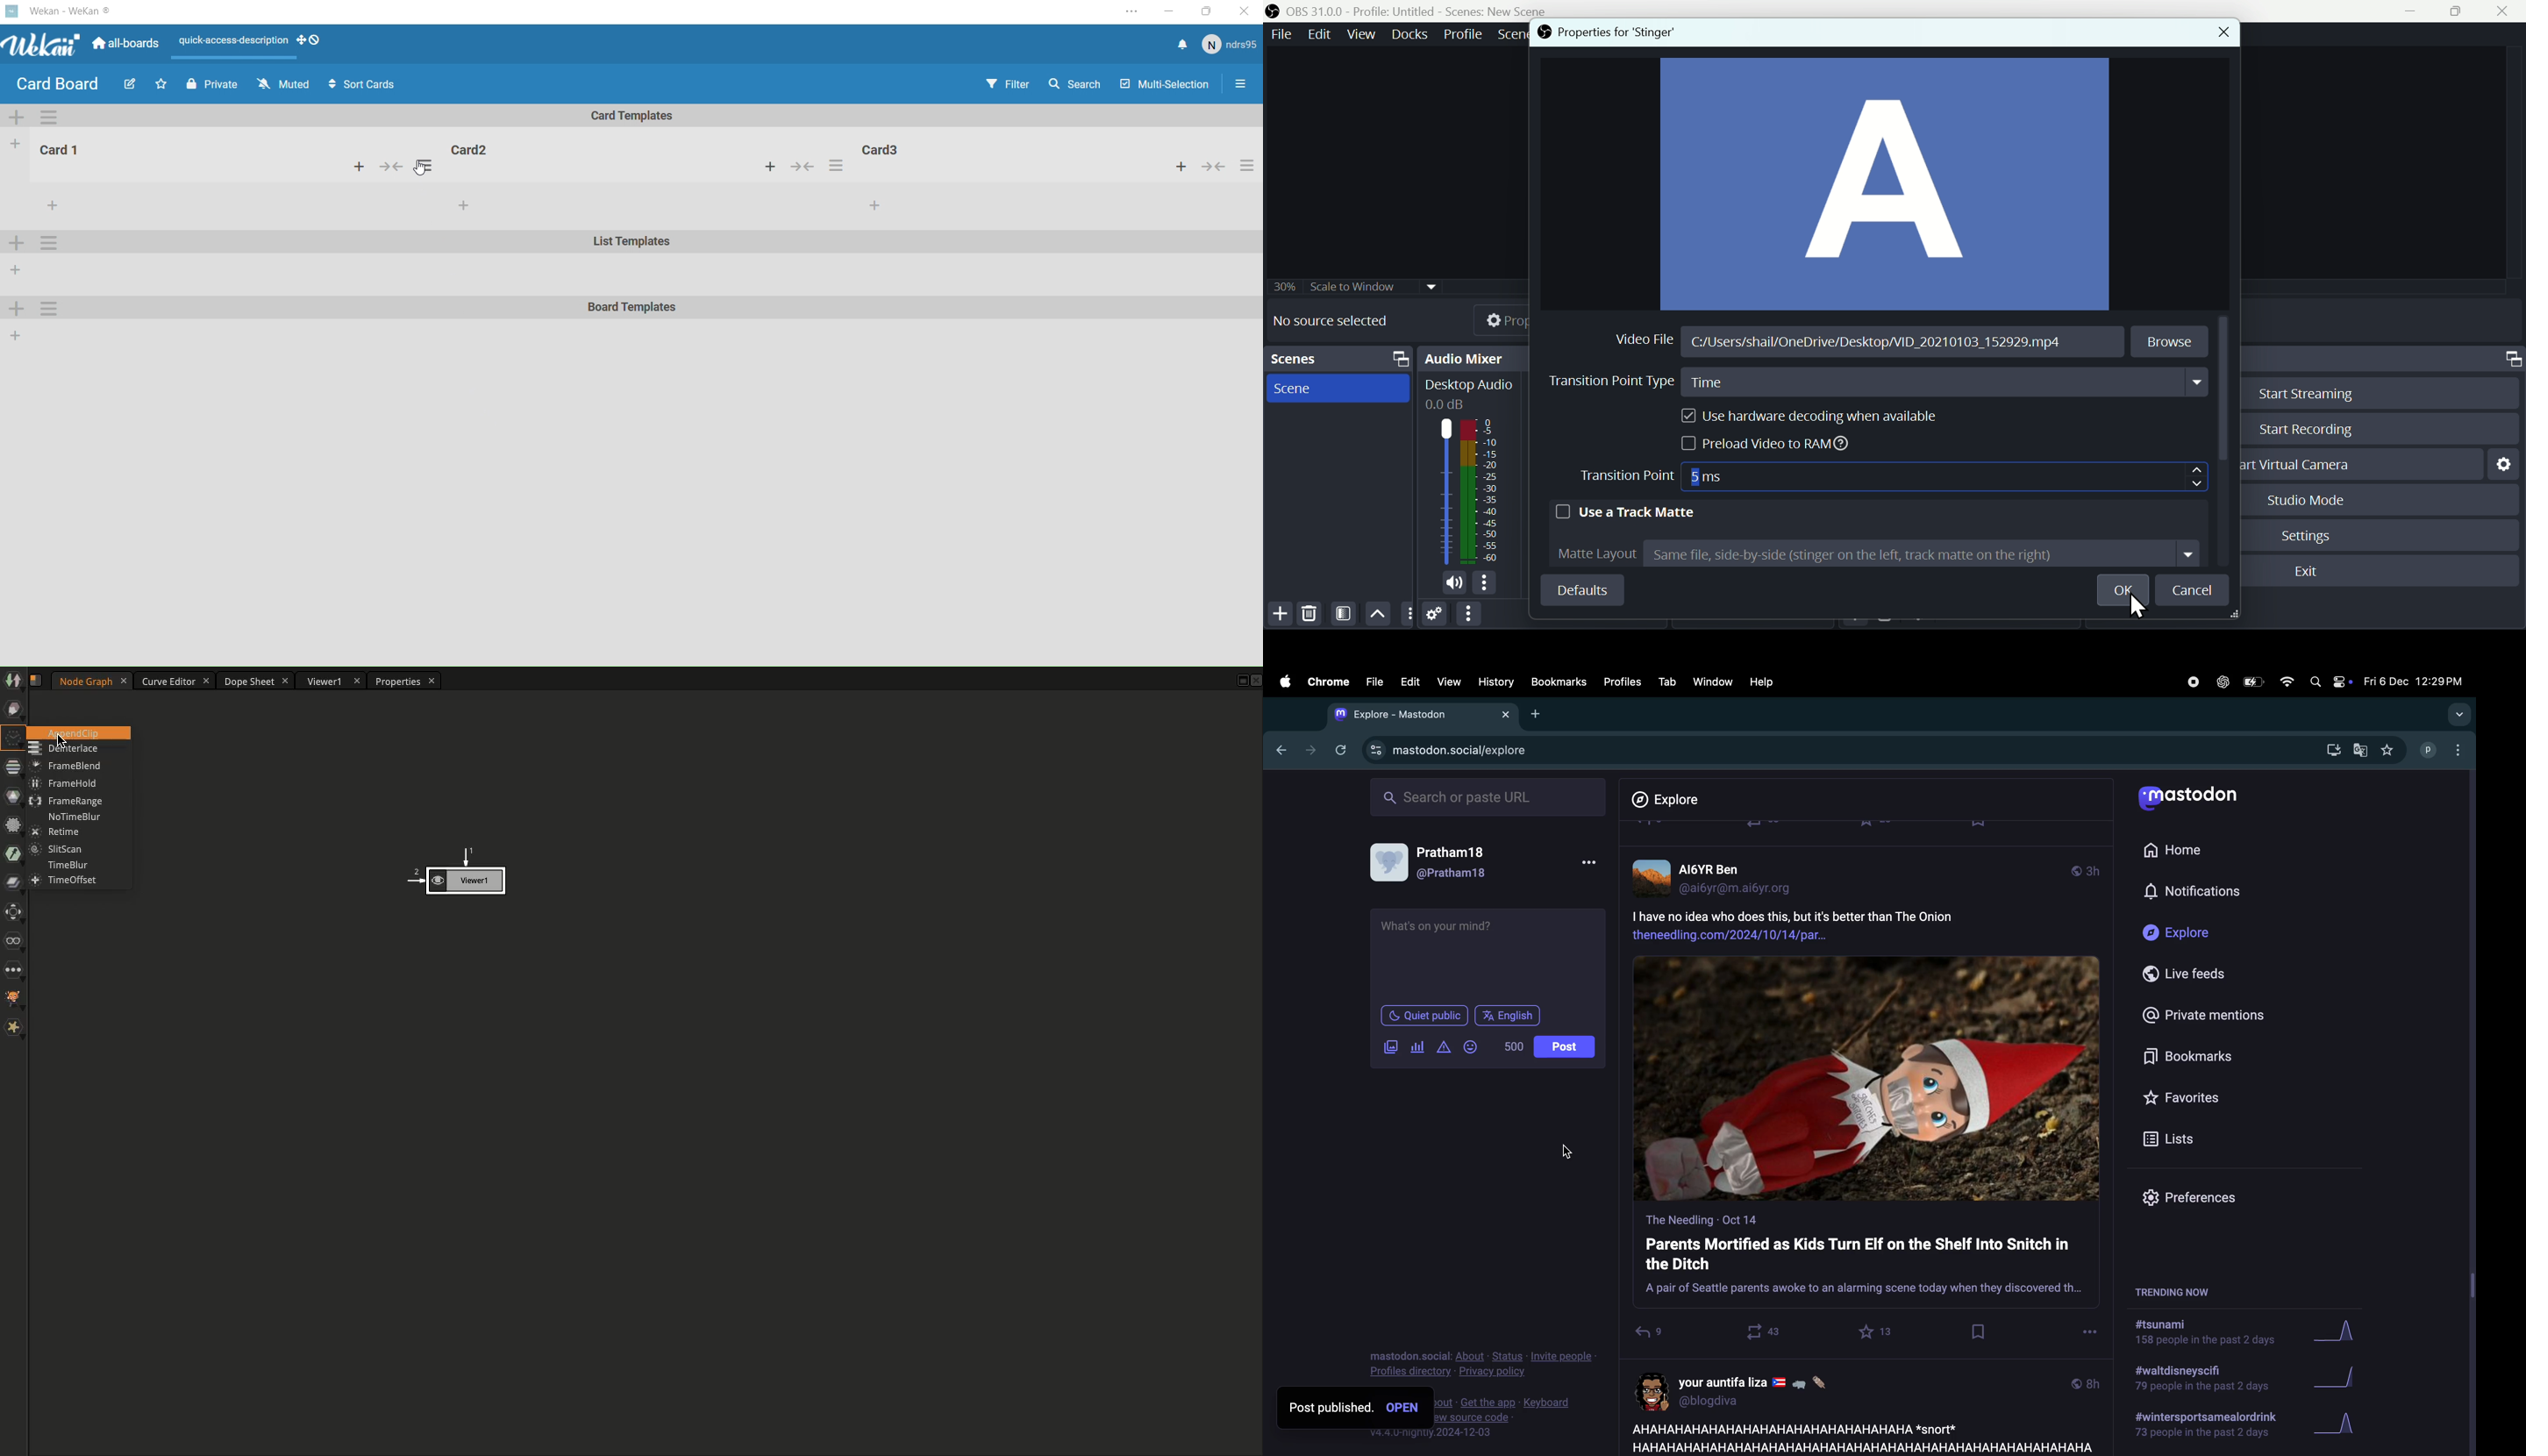  Describe the element at coordinates (1241, 87) in the screenshot. I see `Settings` at that location.